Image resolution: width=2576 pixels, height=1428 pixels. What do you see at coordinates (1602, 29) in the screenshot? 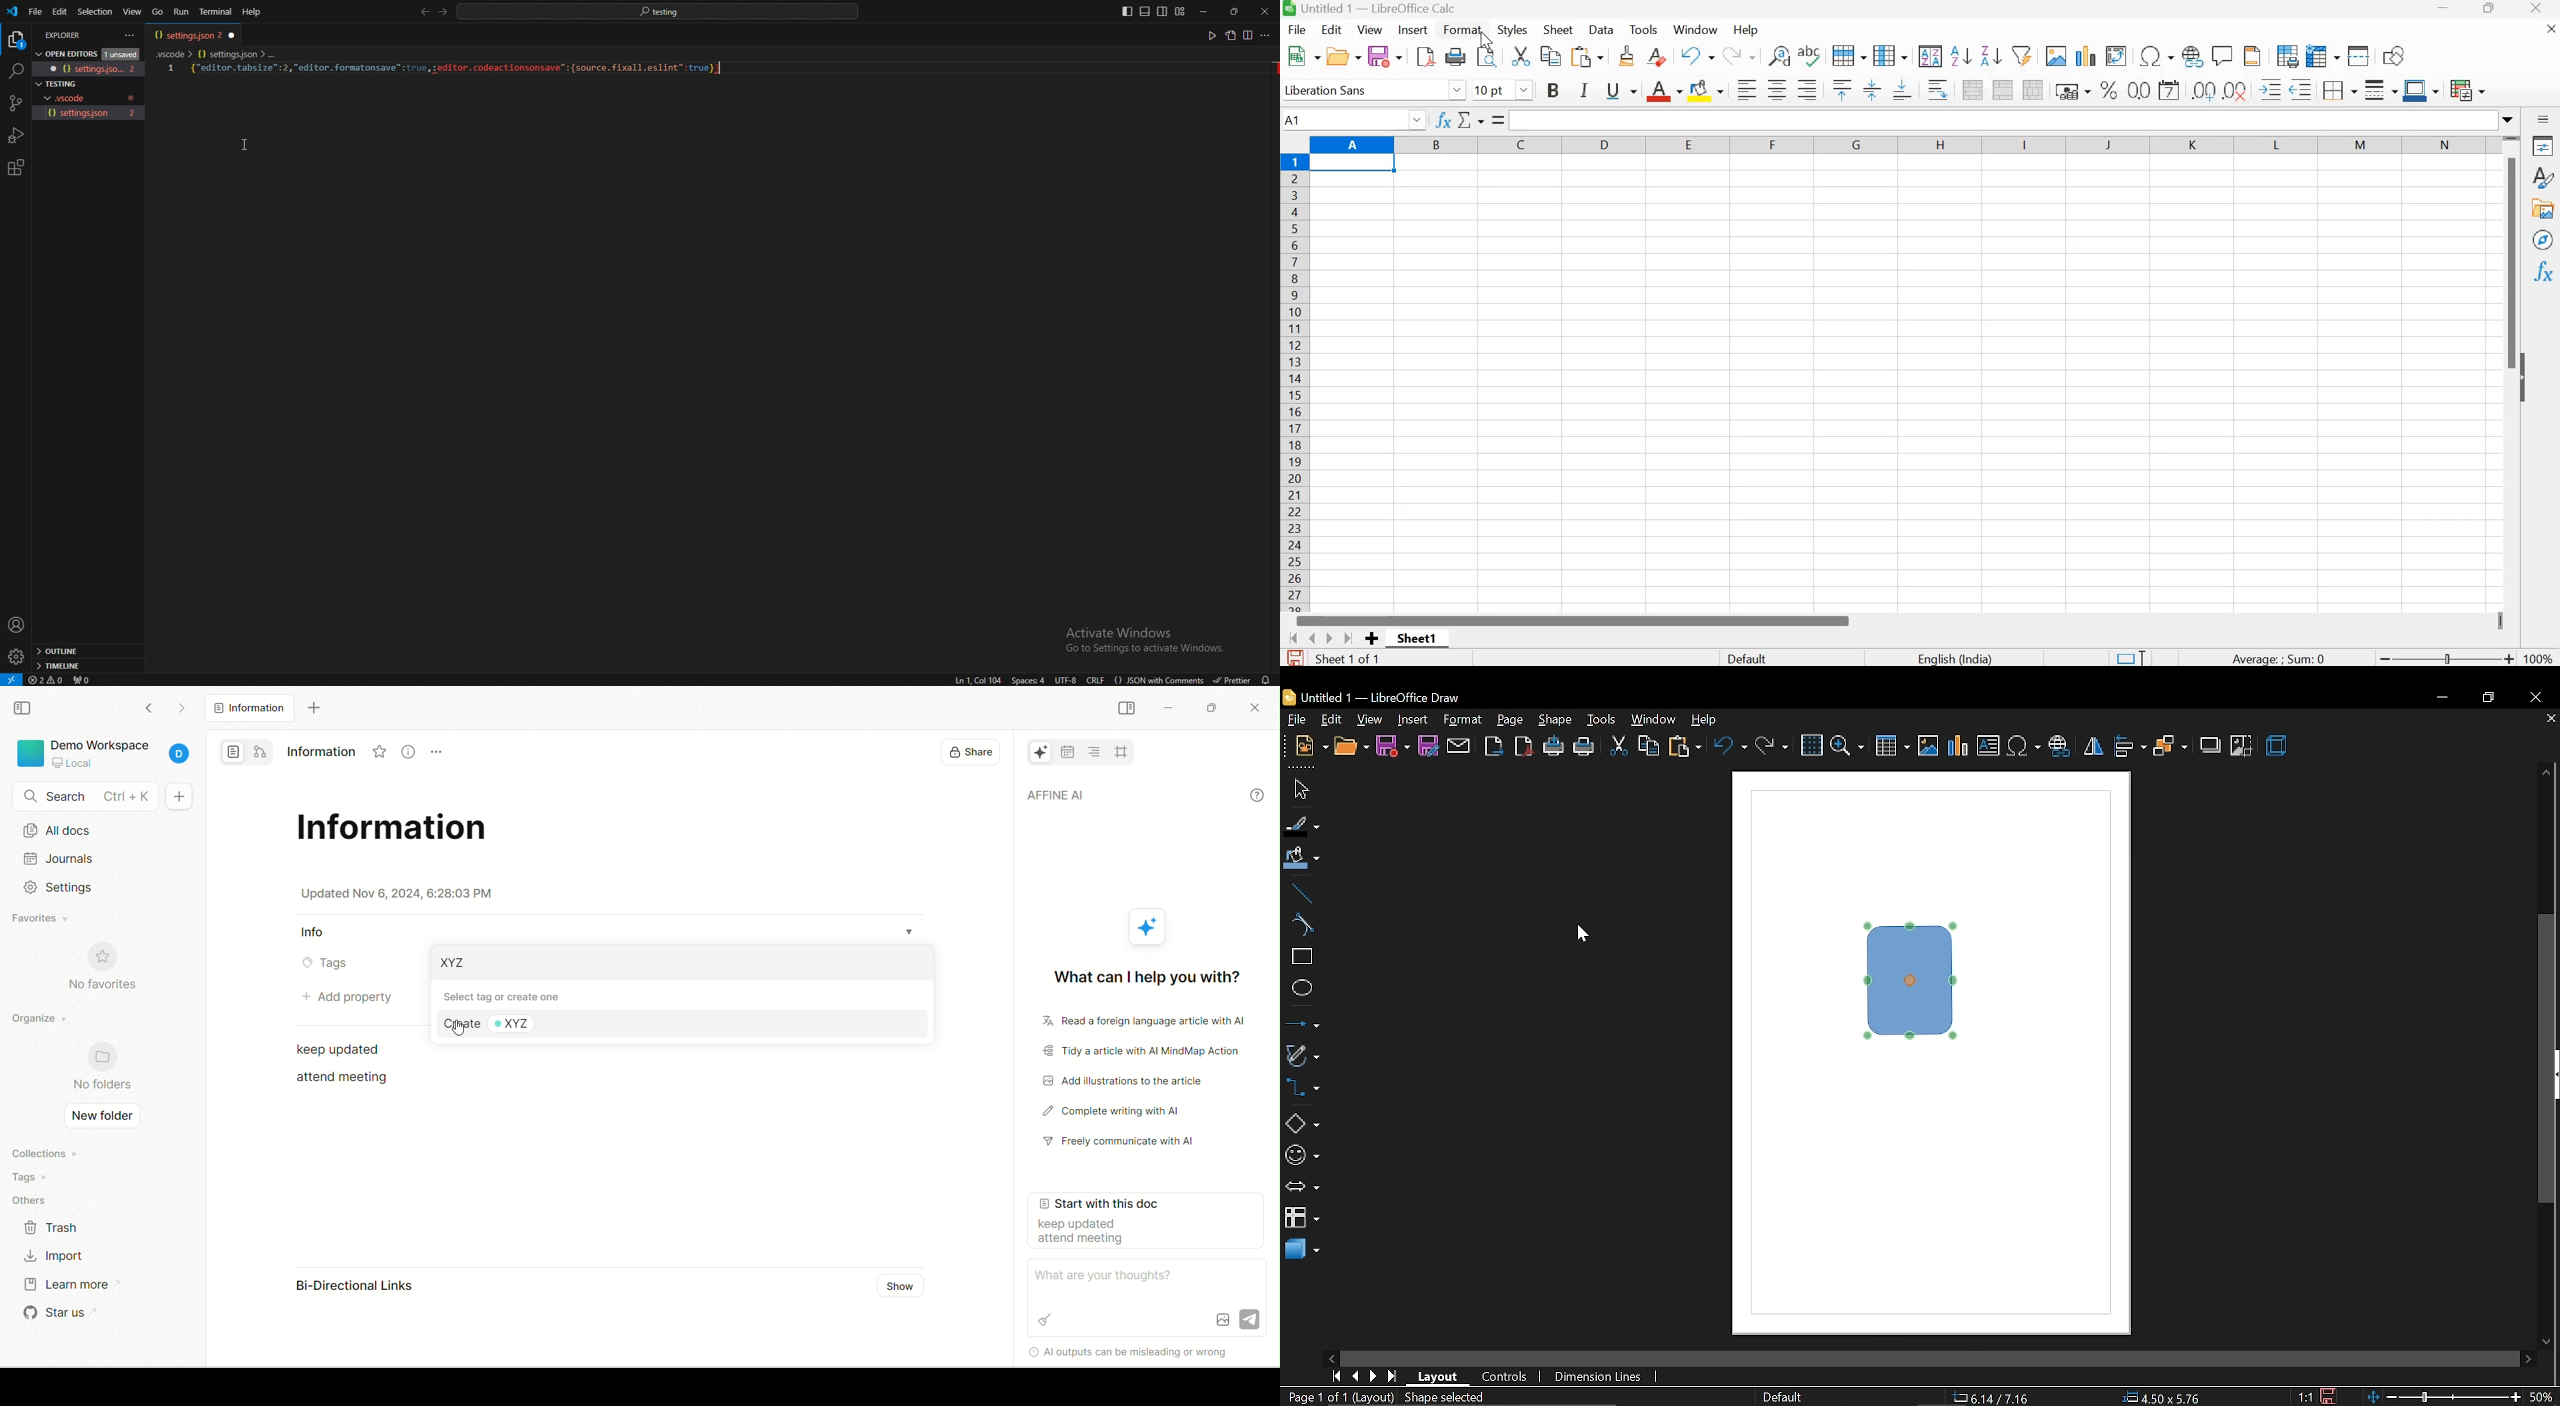
I see `Data` at bounding box center [1602, 29].